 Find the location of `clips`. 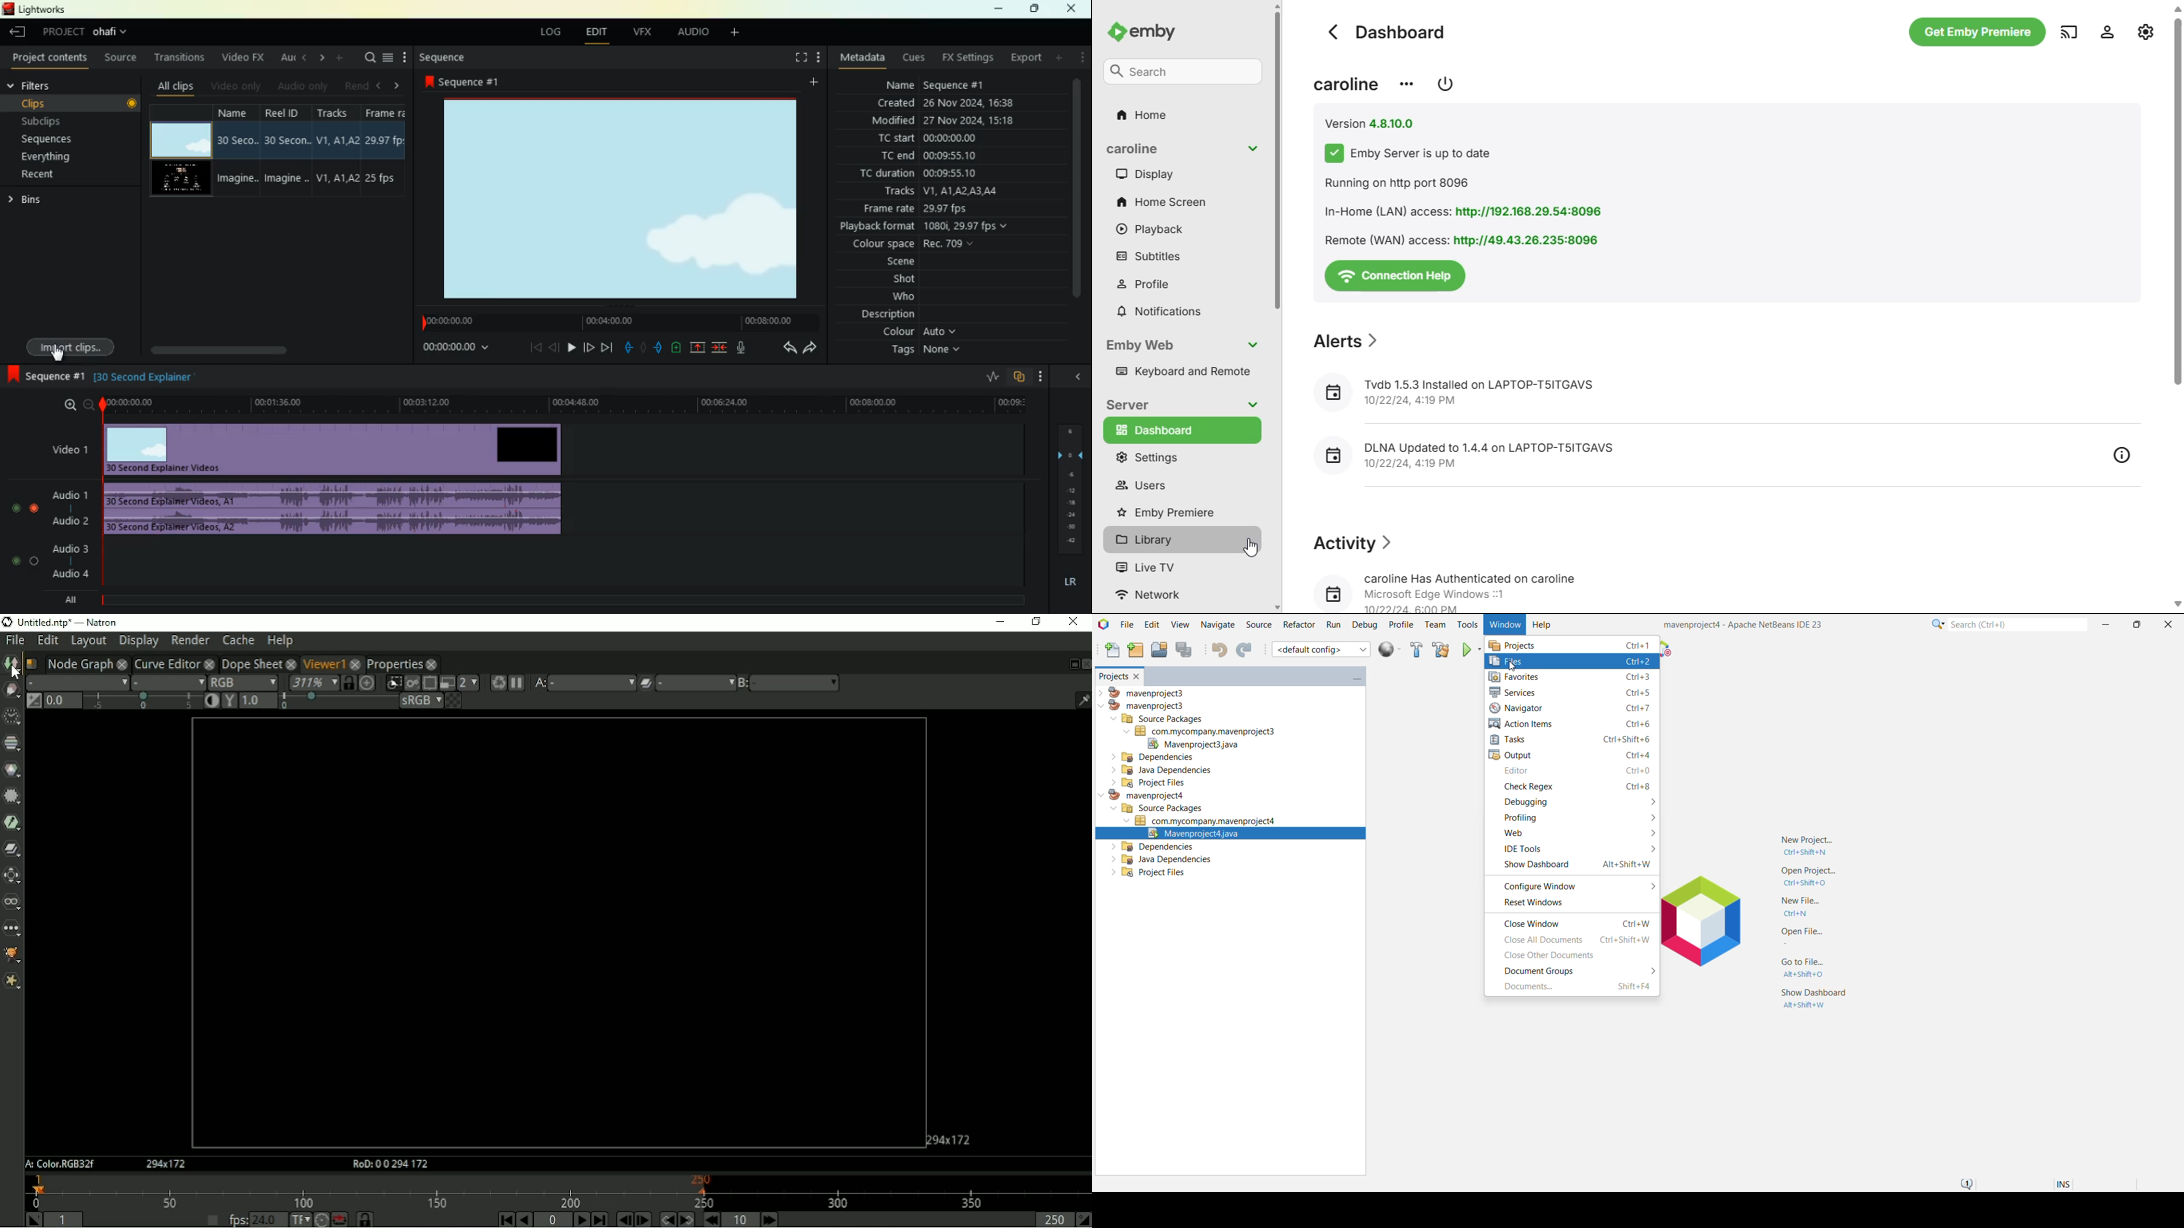

clips is located at coordinates (54, 103).